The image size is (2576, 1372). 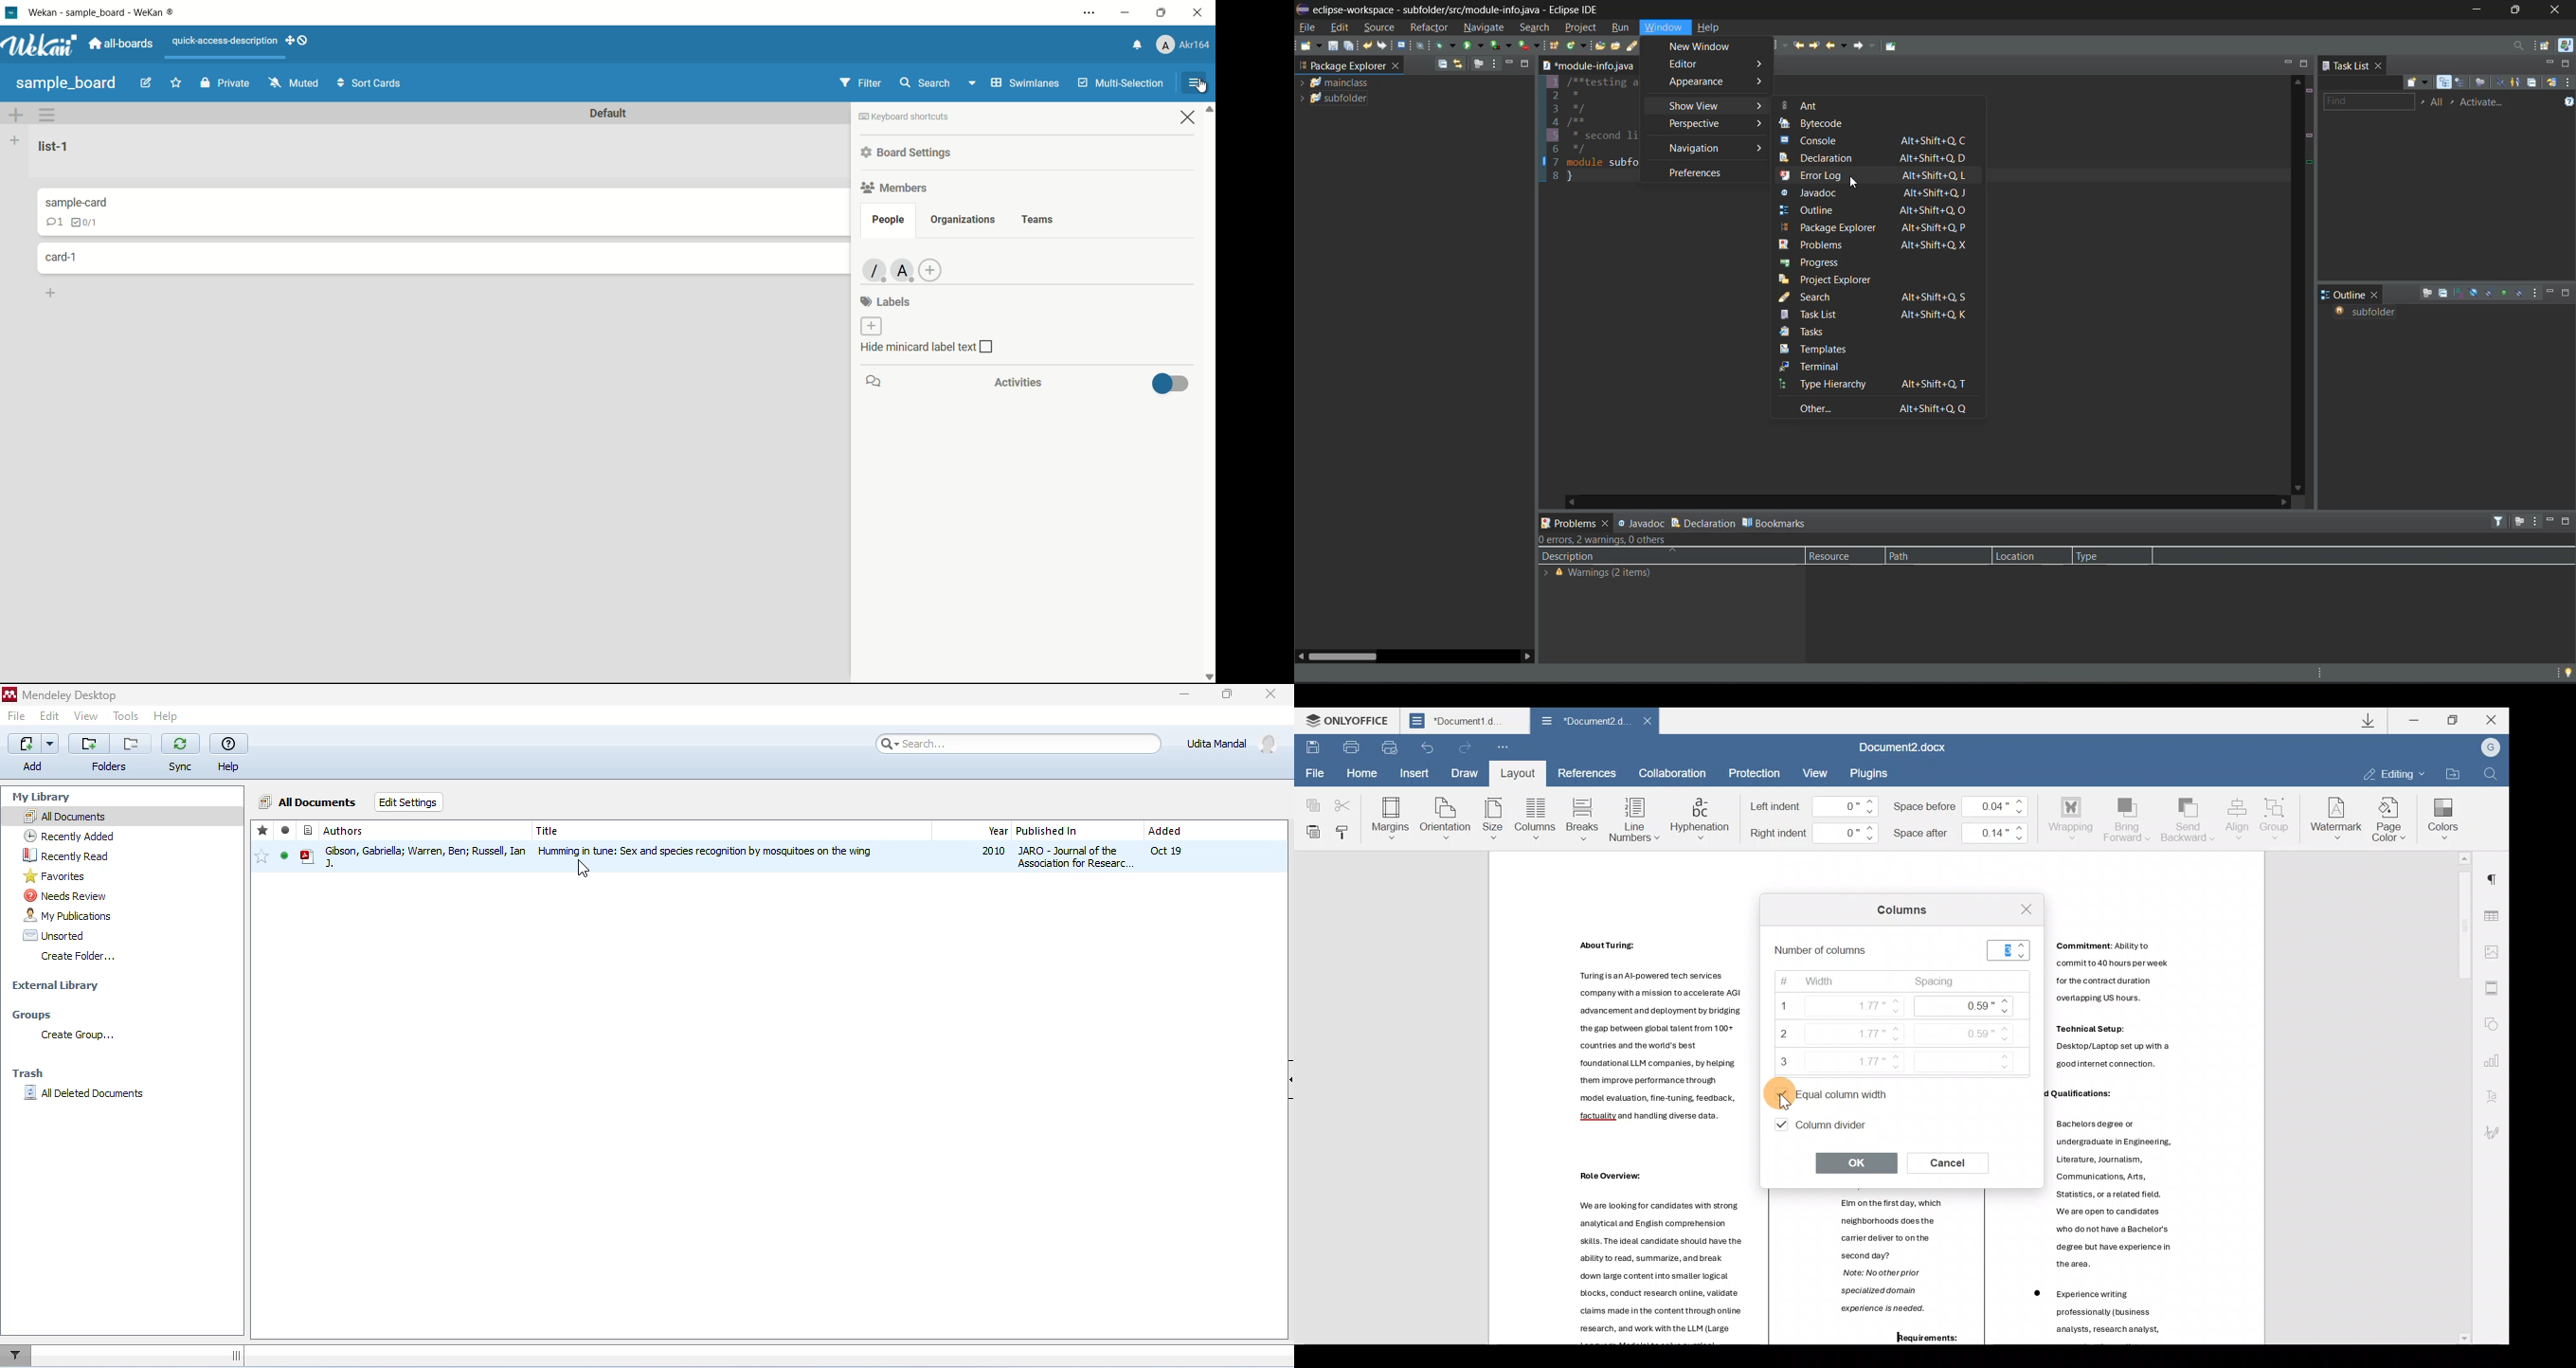 I want to click on my library, so click(x=42, y=798).